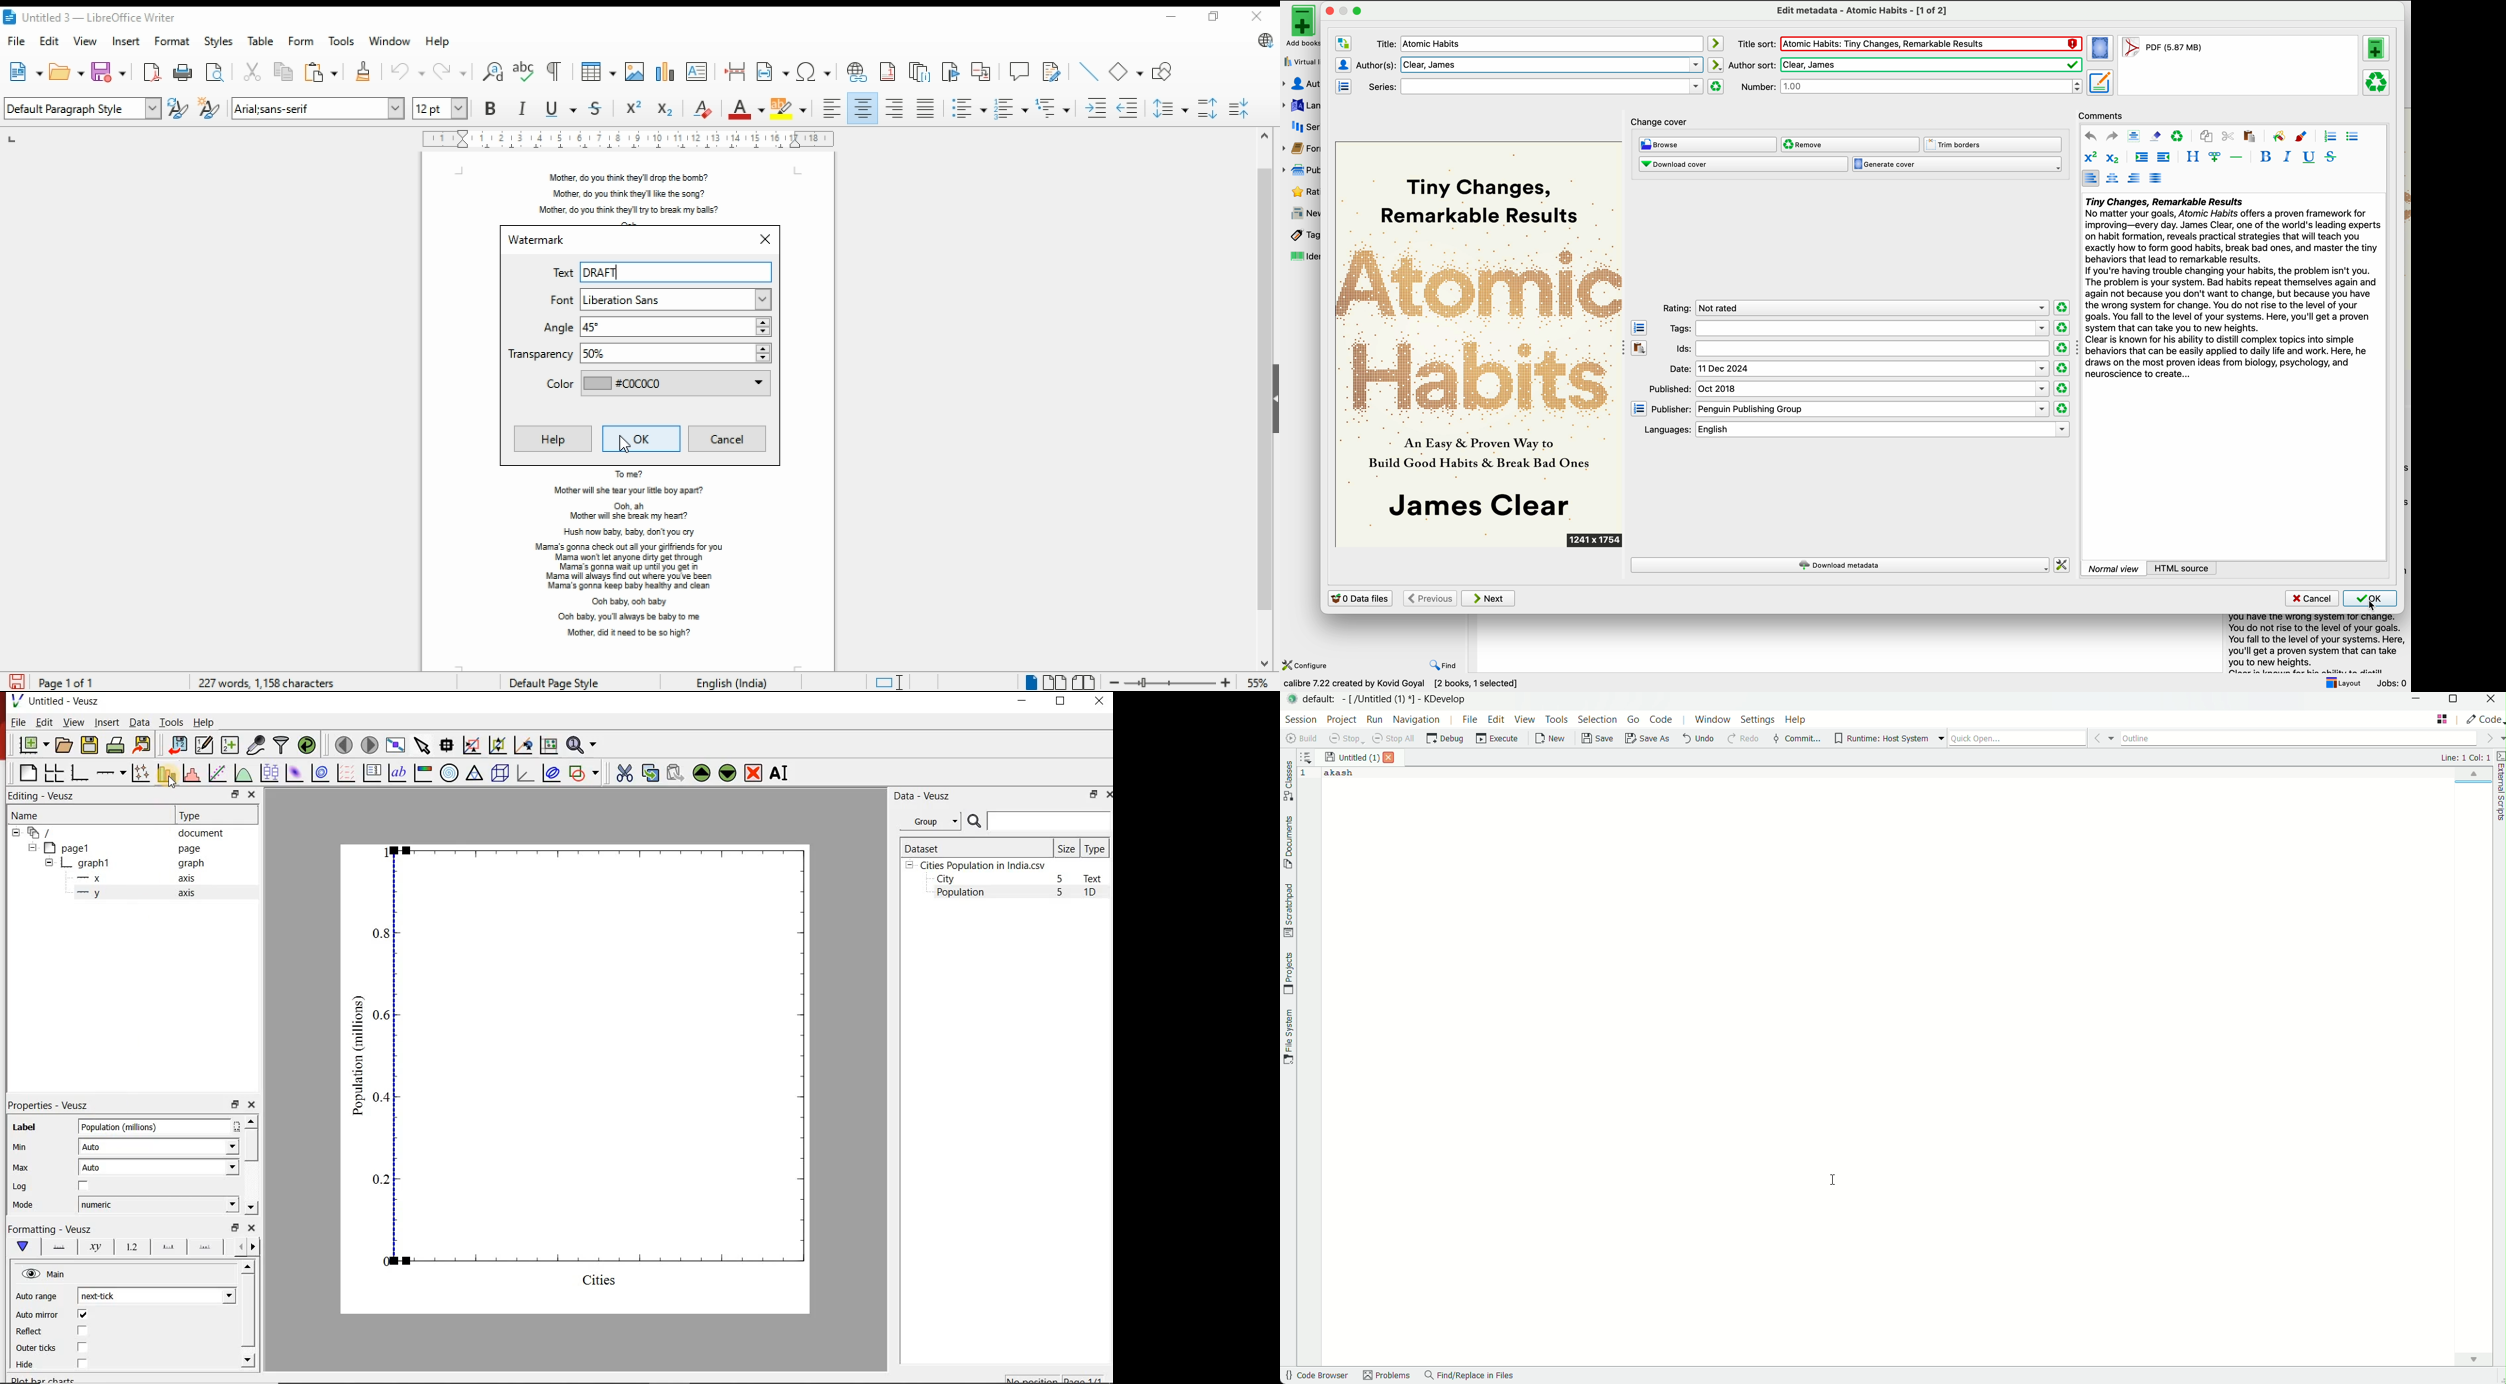 The image size is (2520, 1400). What do you see at coordinates (549, 680) in the screenshot?
I see `page style` at bounding box center [549, 680].